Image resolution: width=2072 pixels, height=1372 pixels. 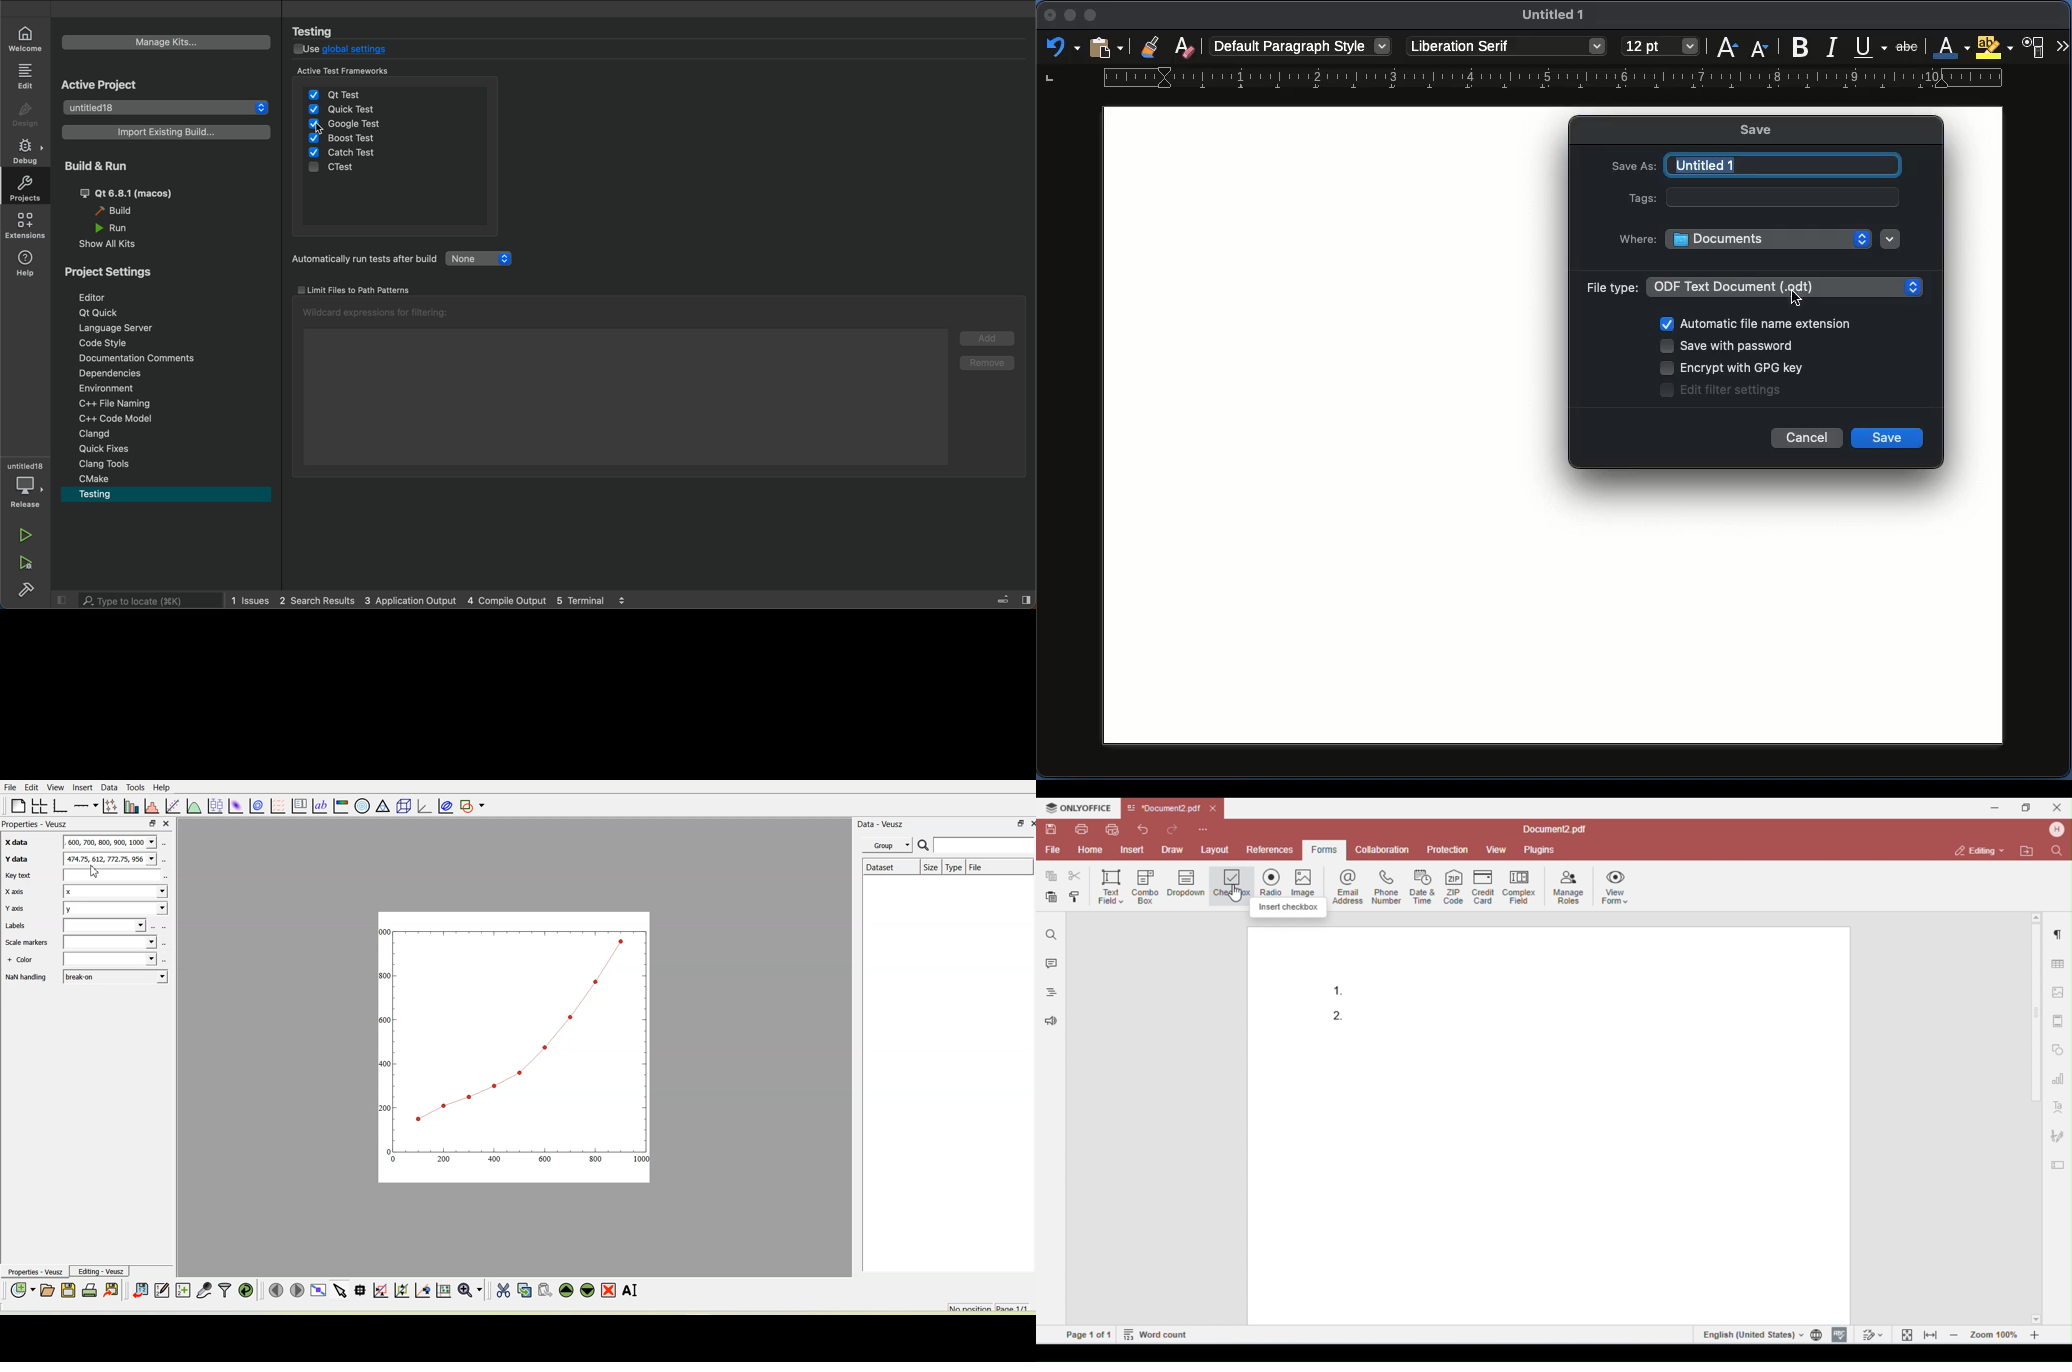 What do you see at coordinates (1952, 48) in the screenshot?
I see `Font color` at bounding box center [1952, 48].